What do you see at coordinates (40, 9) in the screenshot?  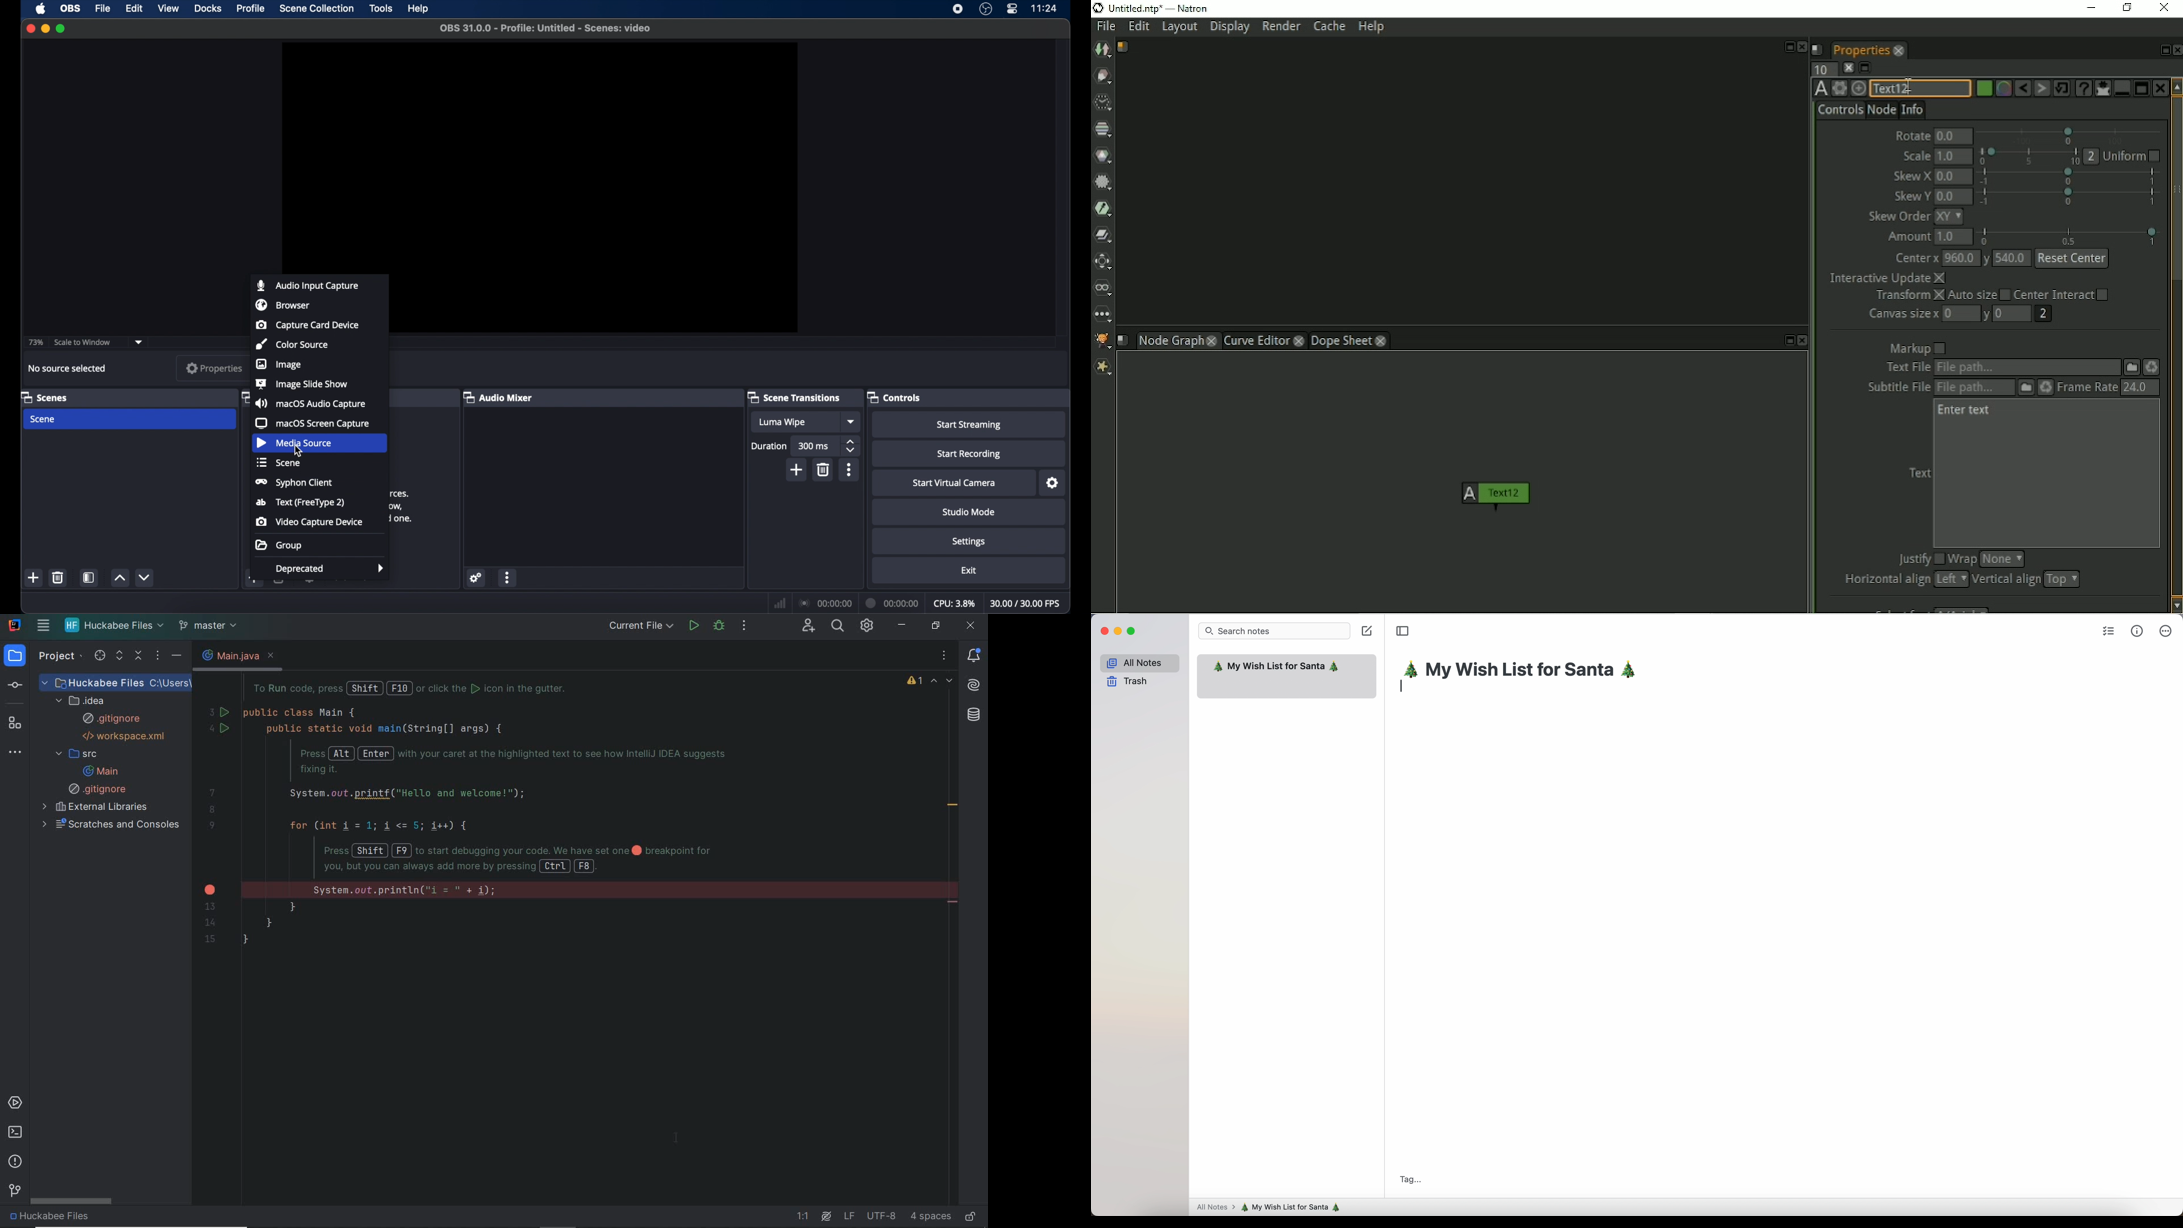 I see `apple icon` at bounding box center [40, 9].